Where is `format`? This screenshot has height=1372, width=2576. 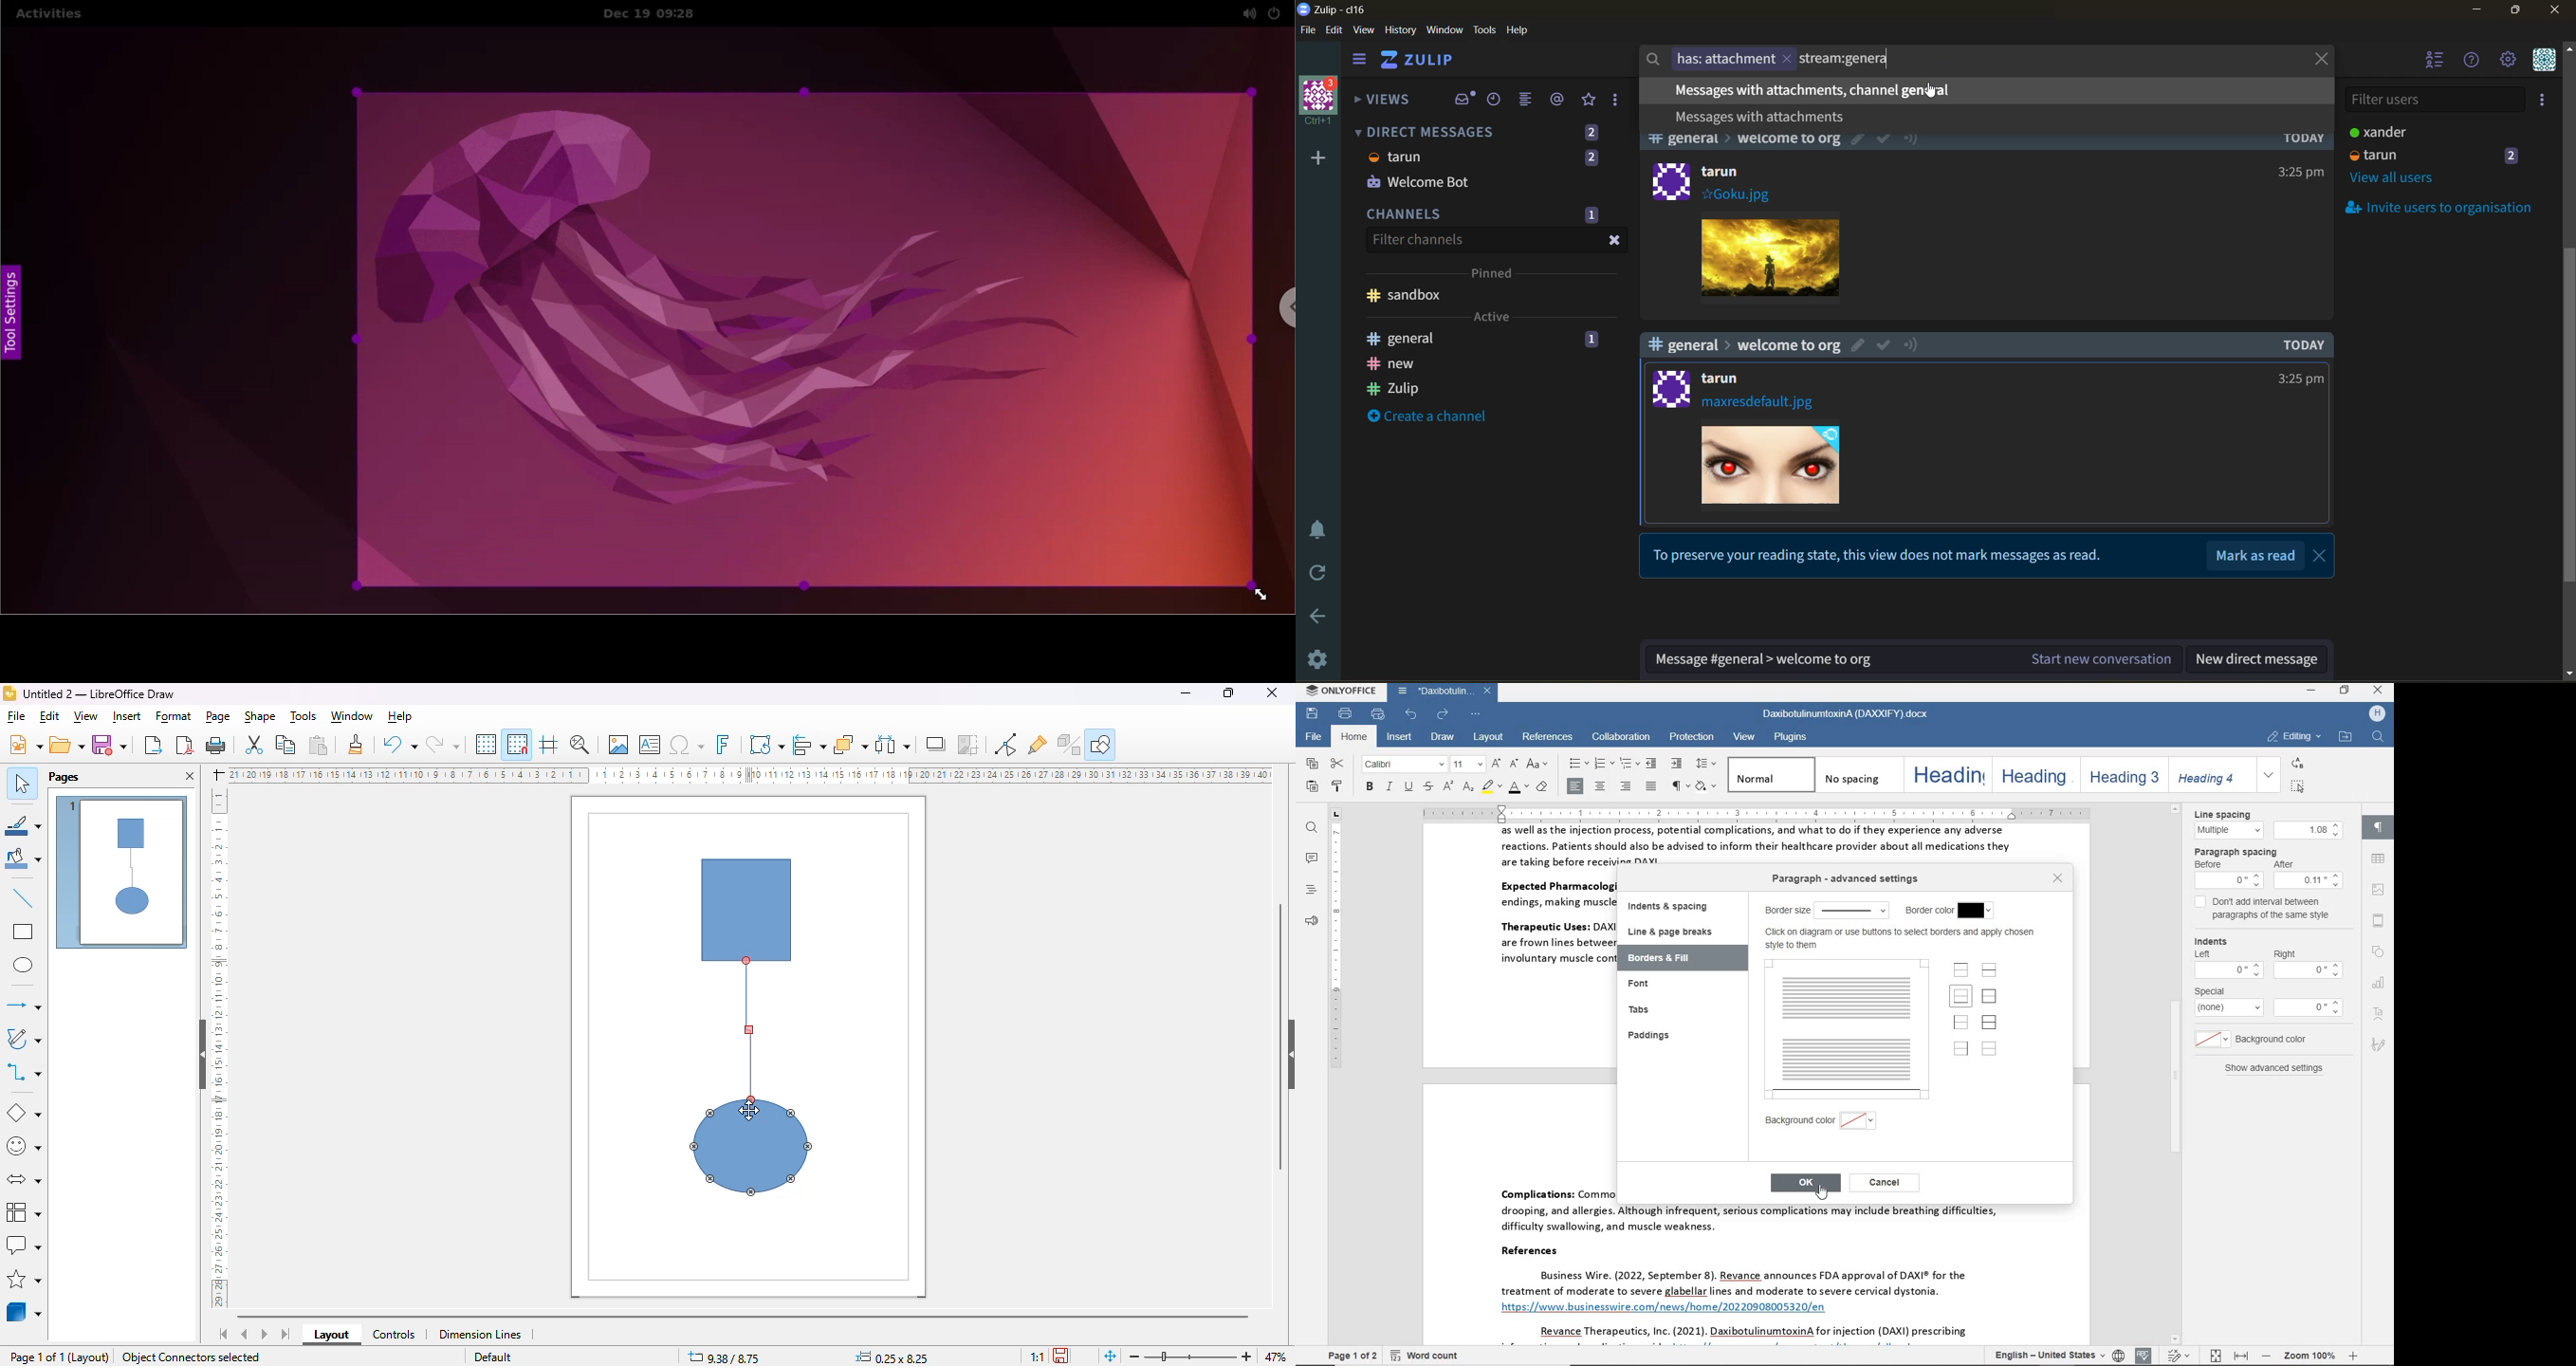
format is located at coordinates (175, 716).